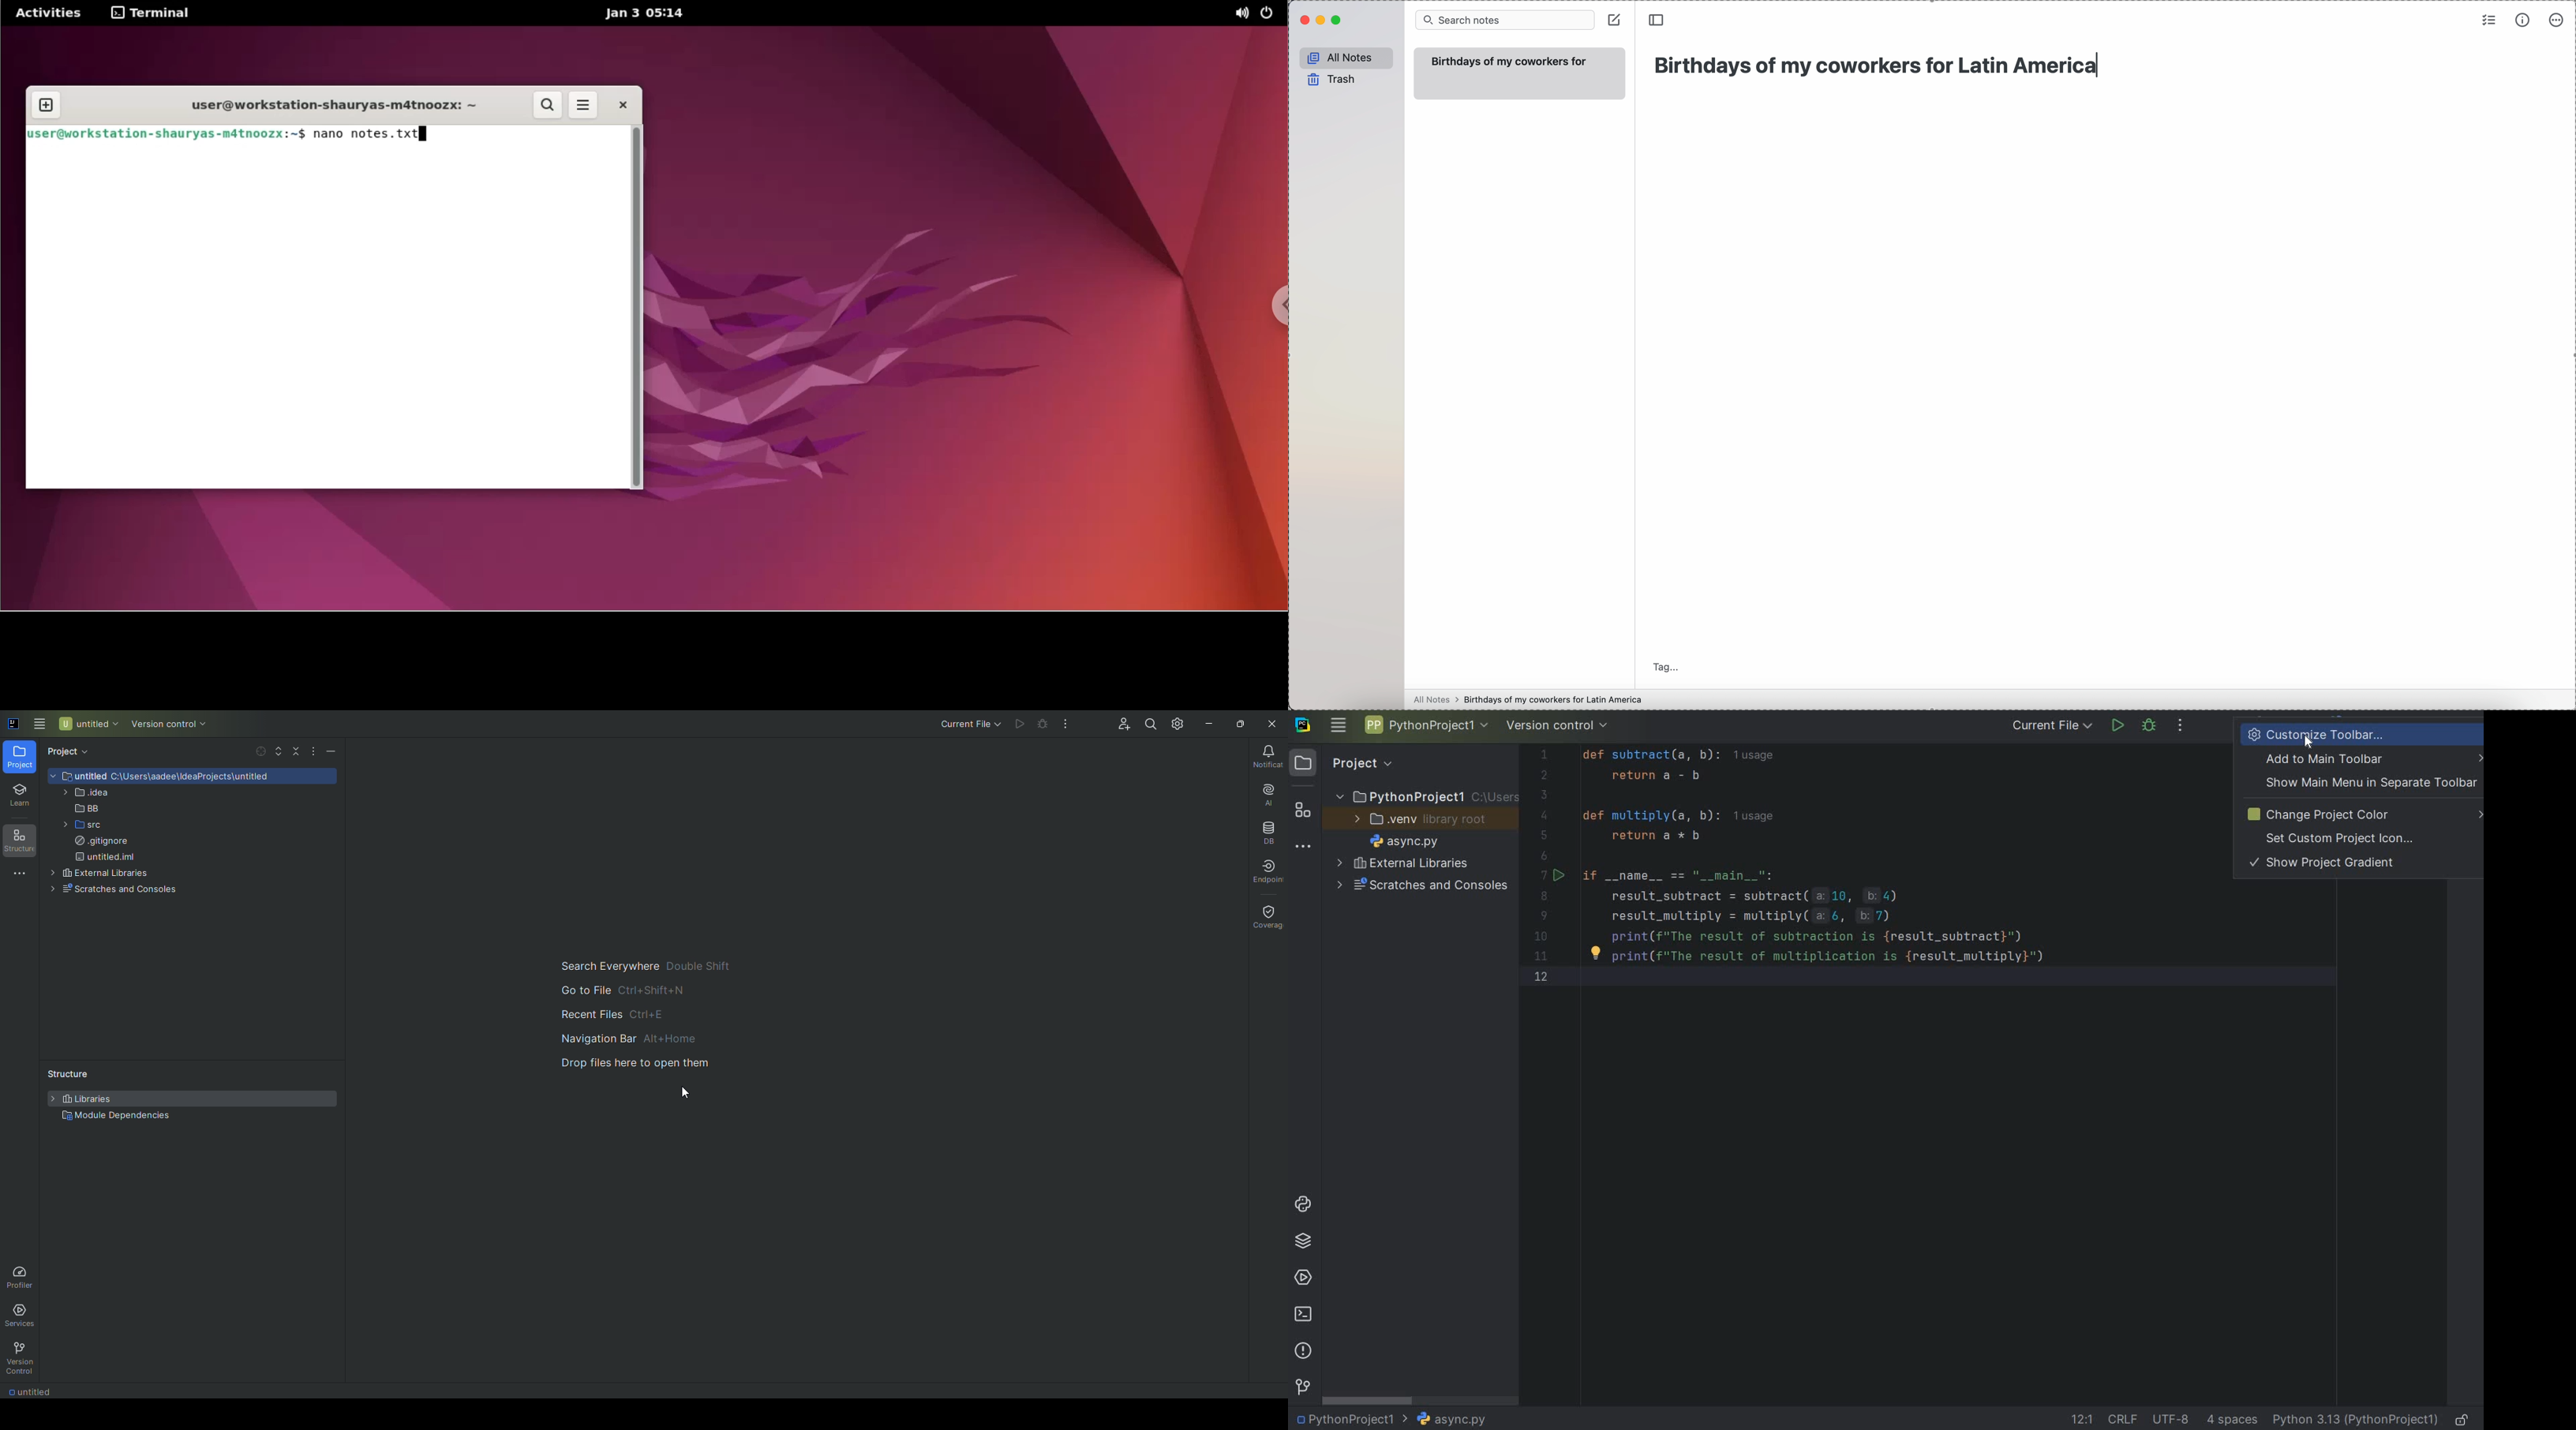 This screenshot has height=1456, width=2576. What do you see at coordinates (1881, 66) in the screenshot?
I see `Birthdays of my coworkers for Latin America` at bounding box center [1881, 66].